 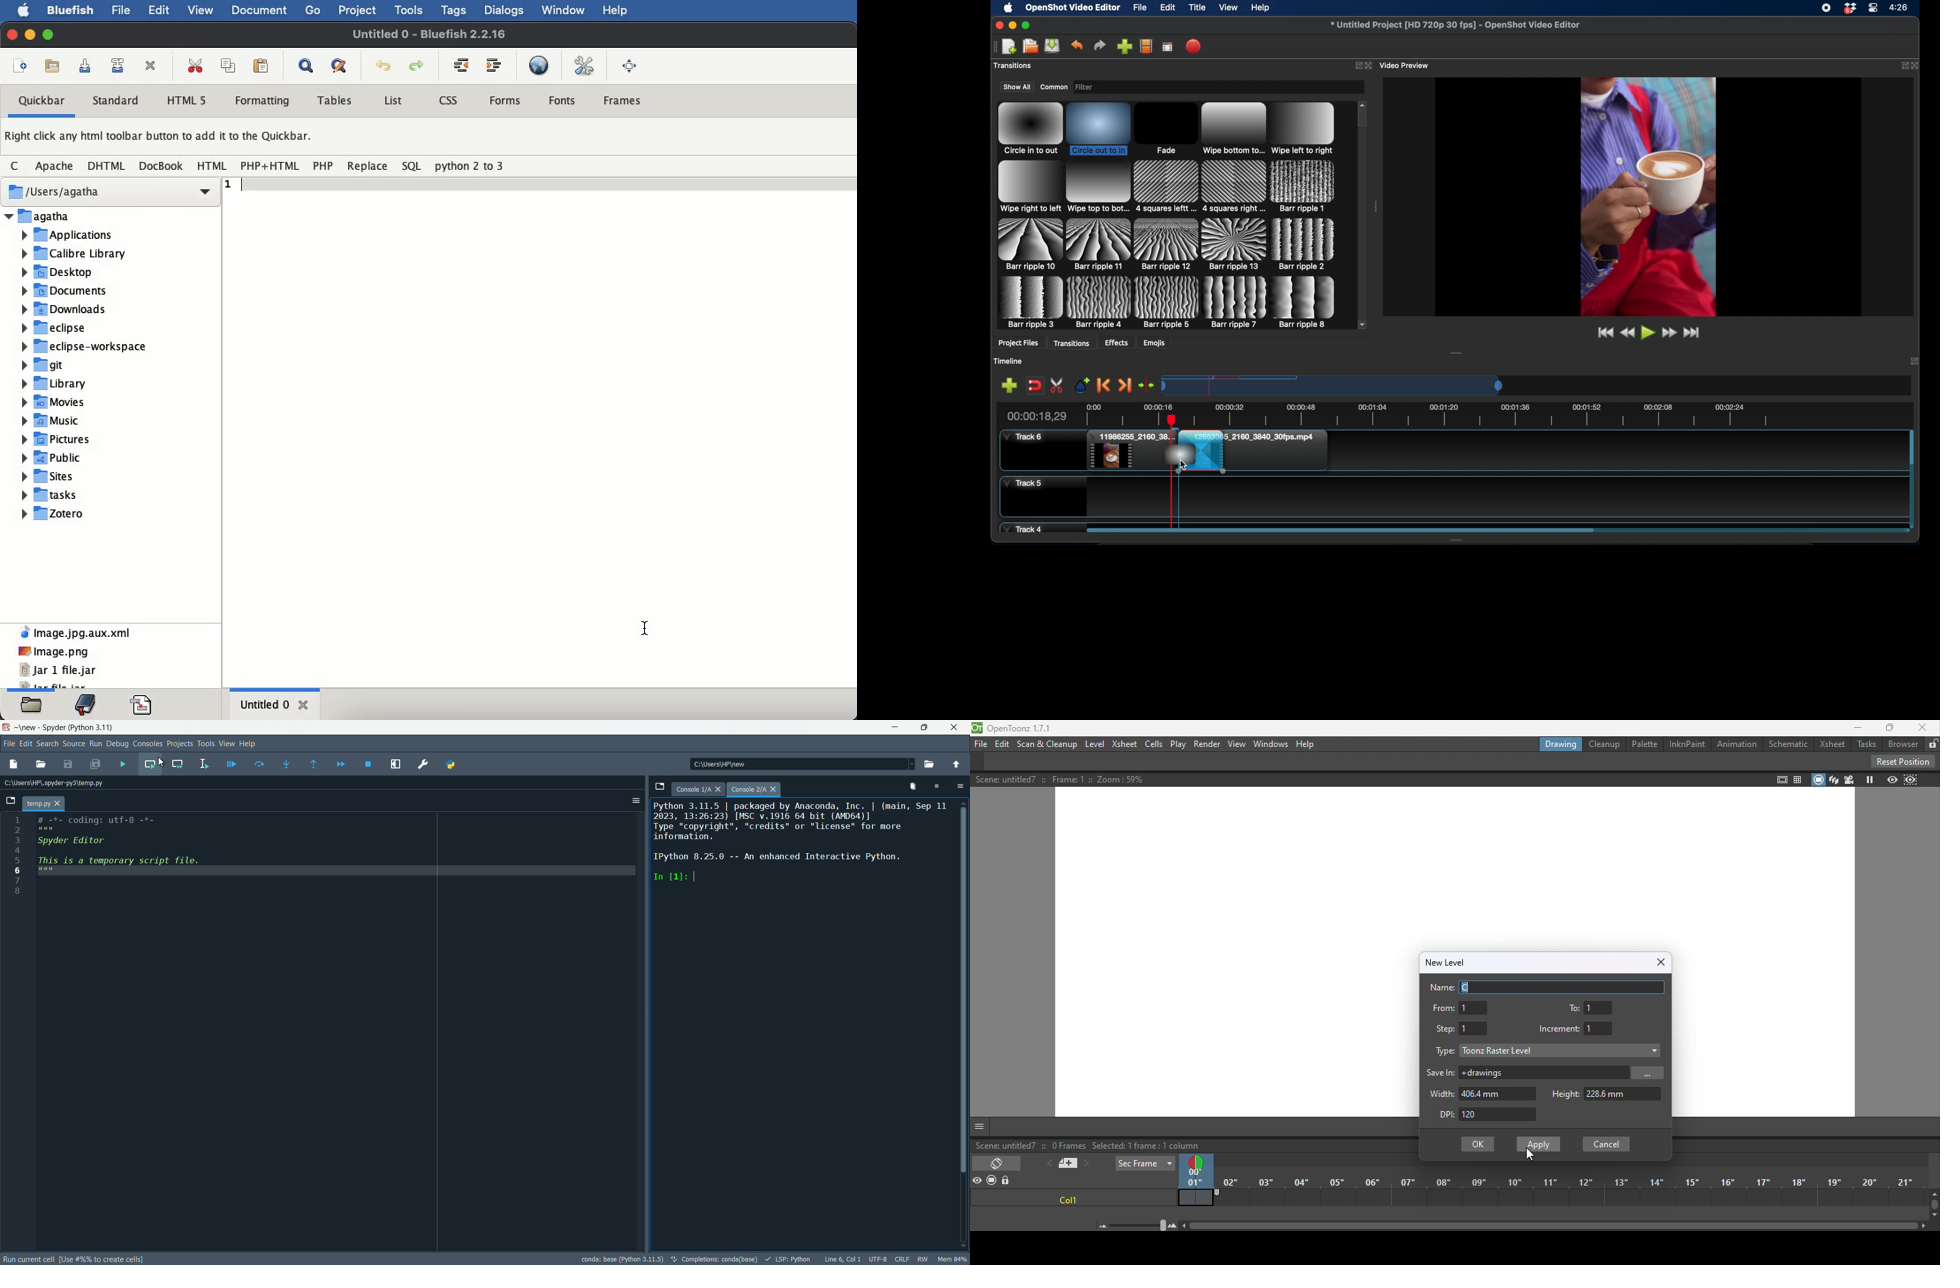 What do you see at coordinates (367, 764) in the screenshot?
I see `stop debugging` at bounding box center [367, 764].